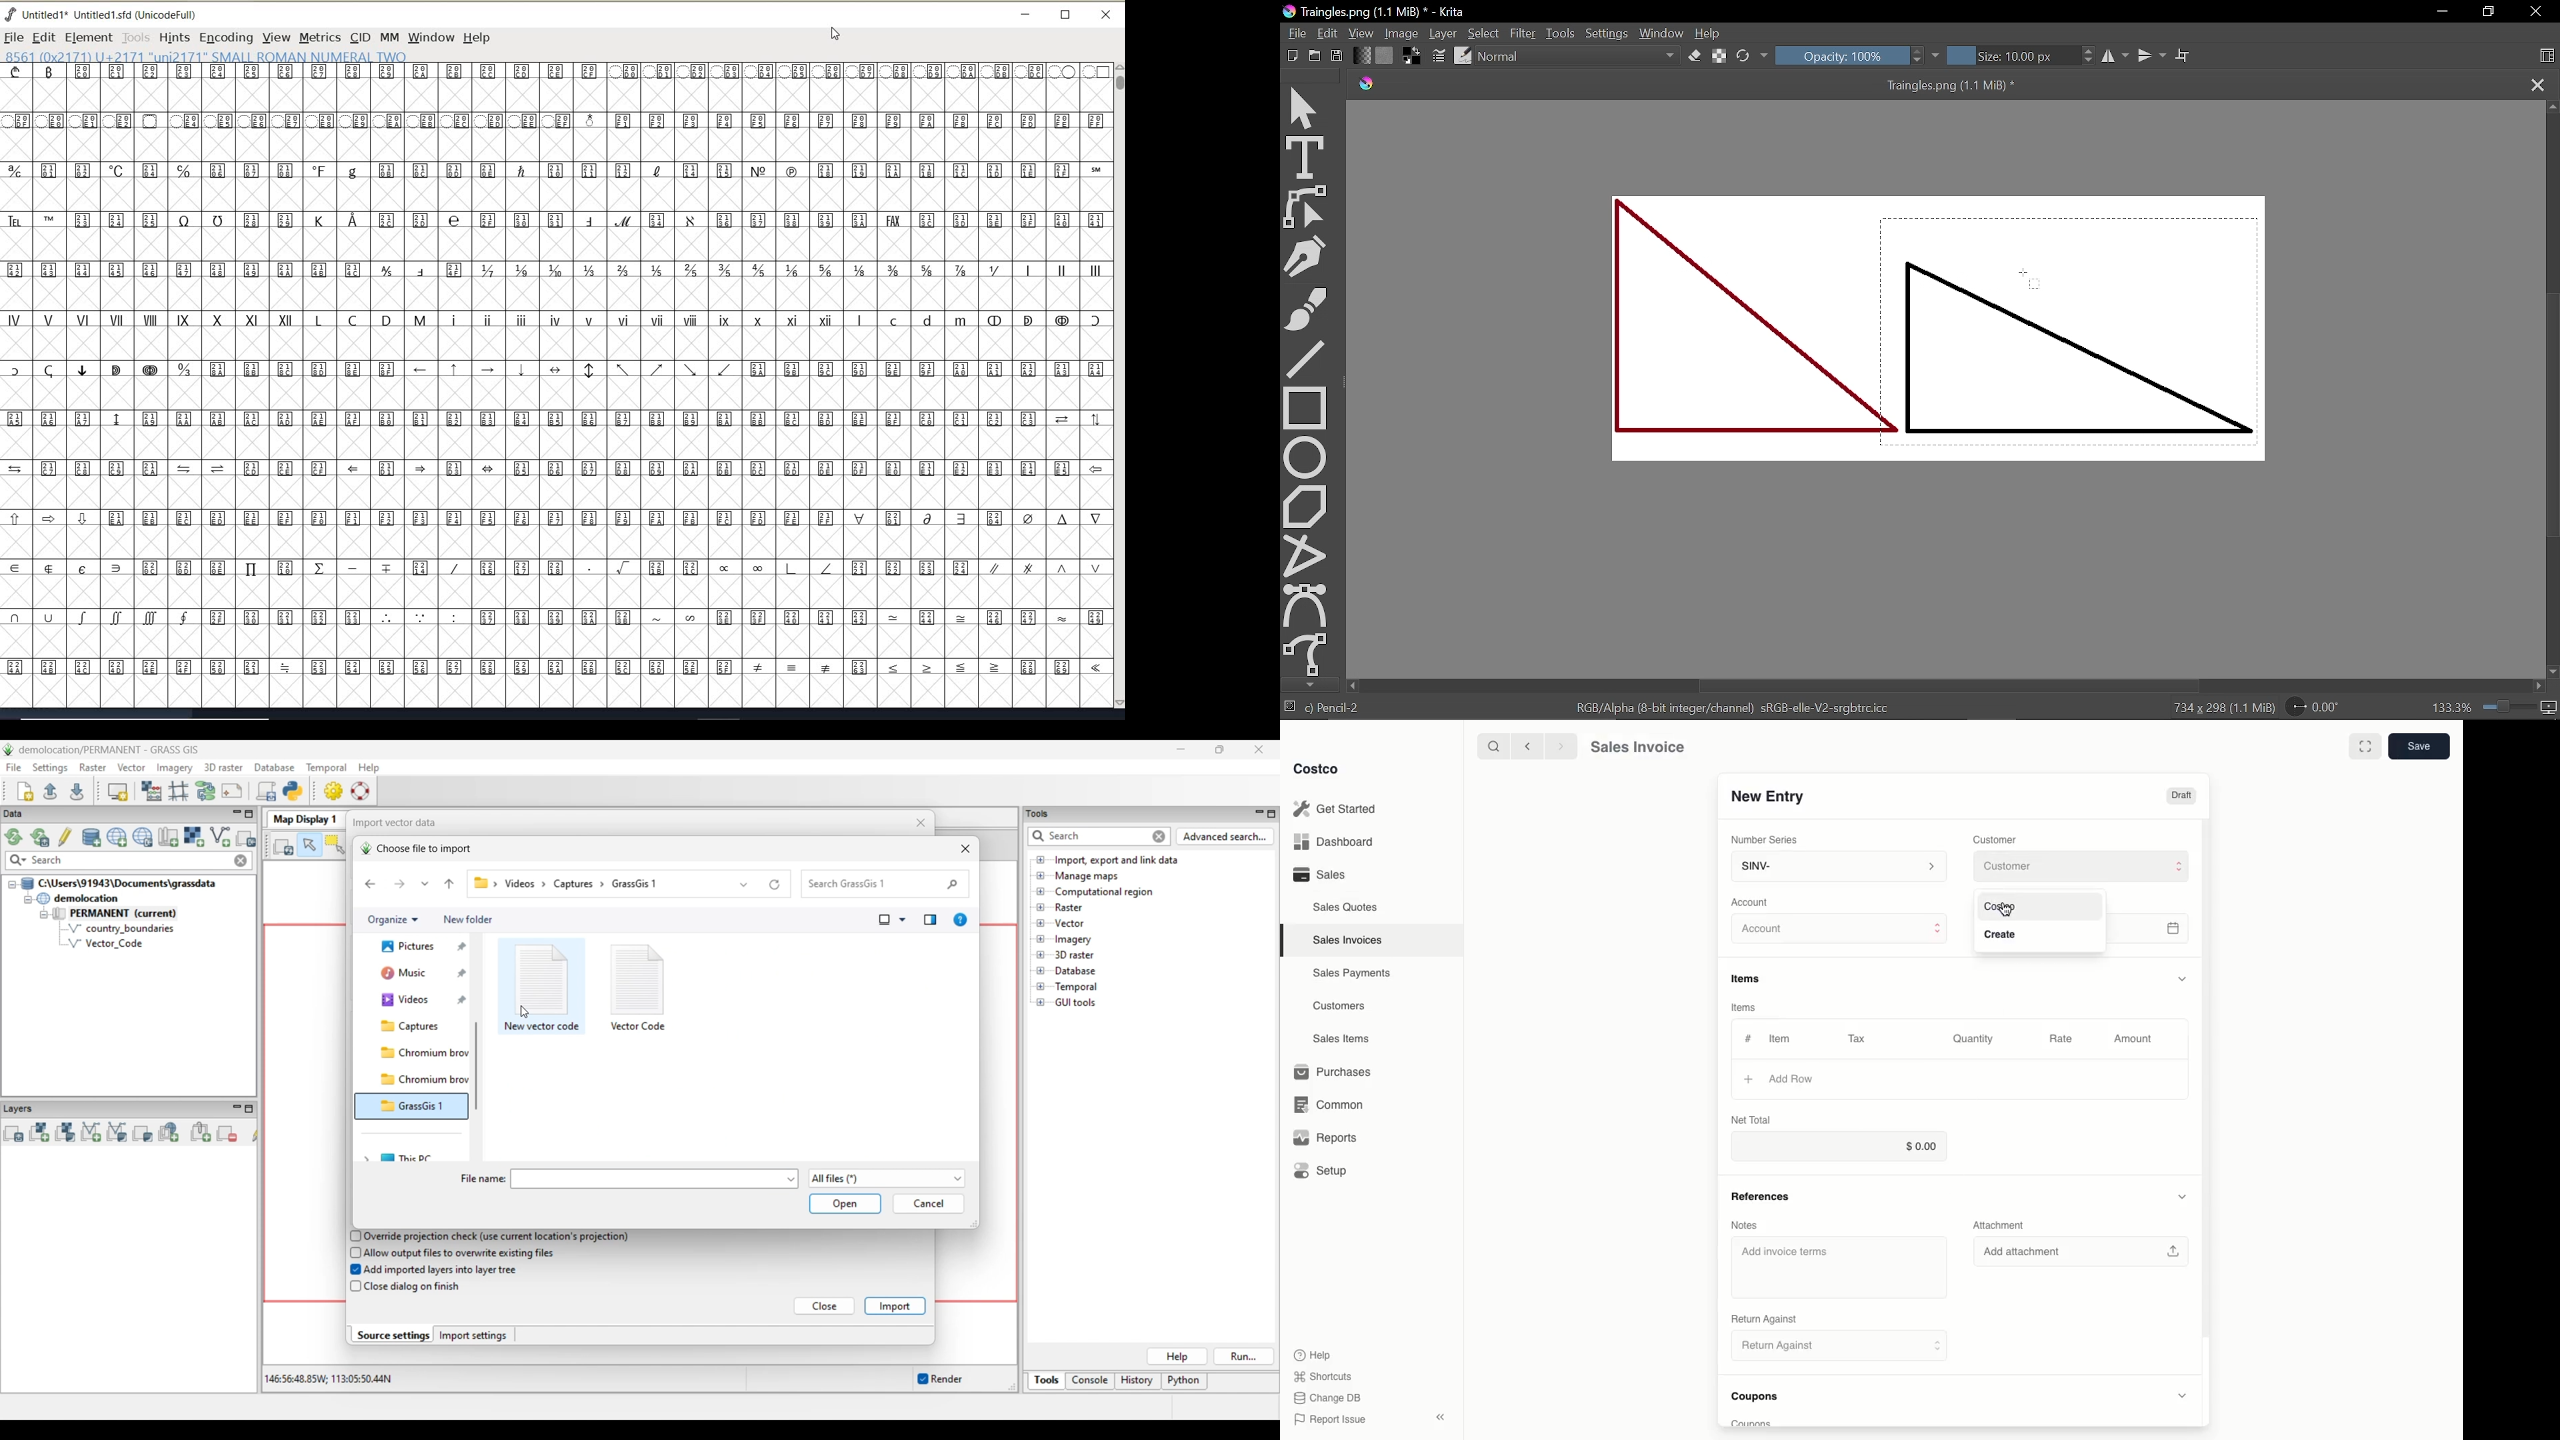 The image size is (2576, 1456). Describe the element at coordinates (2418, 747) in the screenshot. I see `Save` at that location.